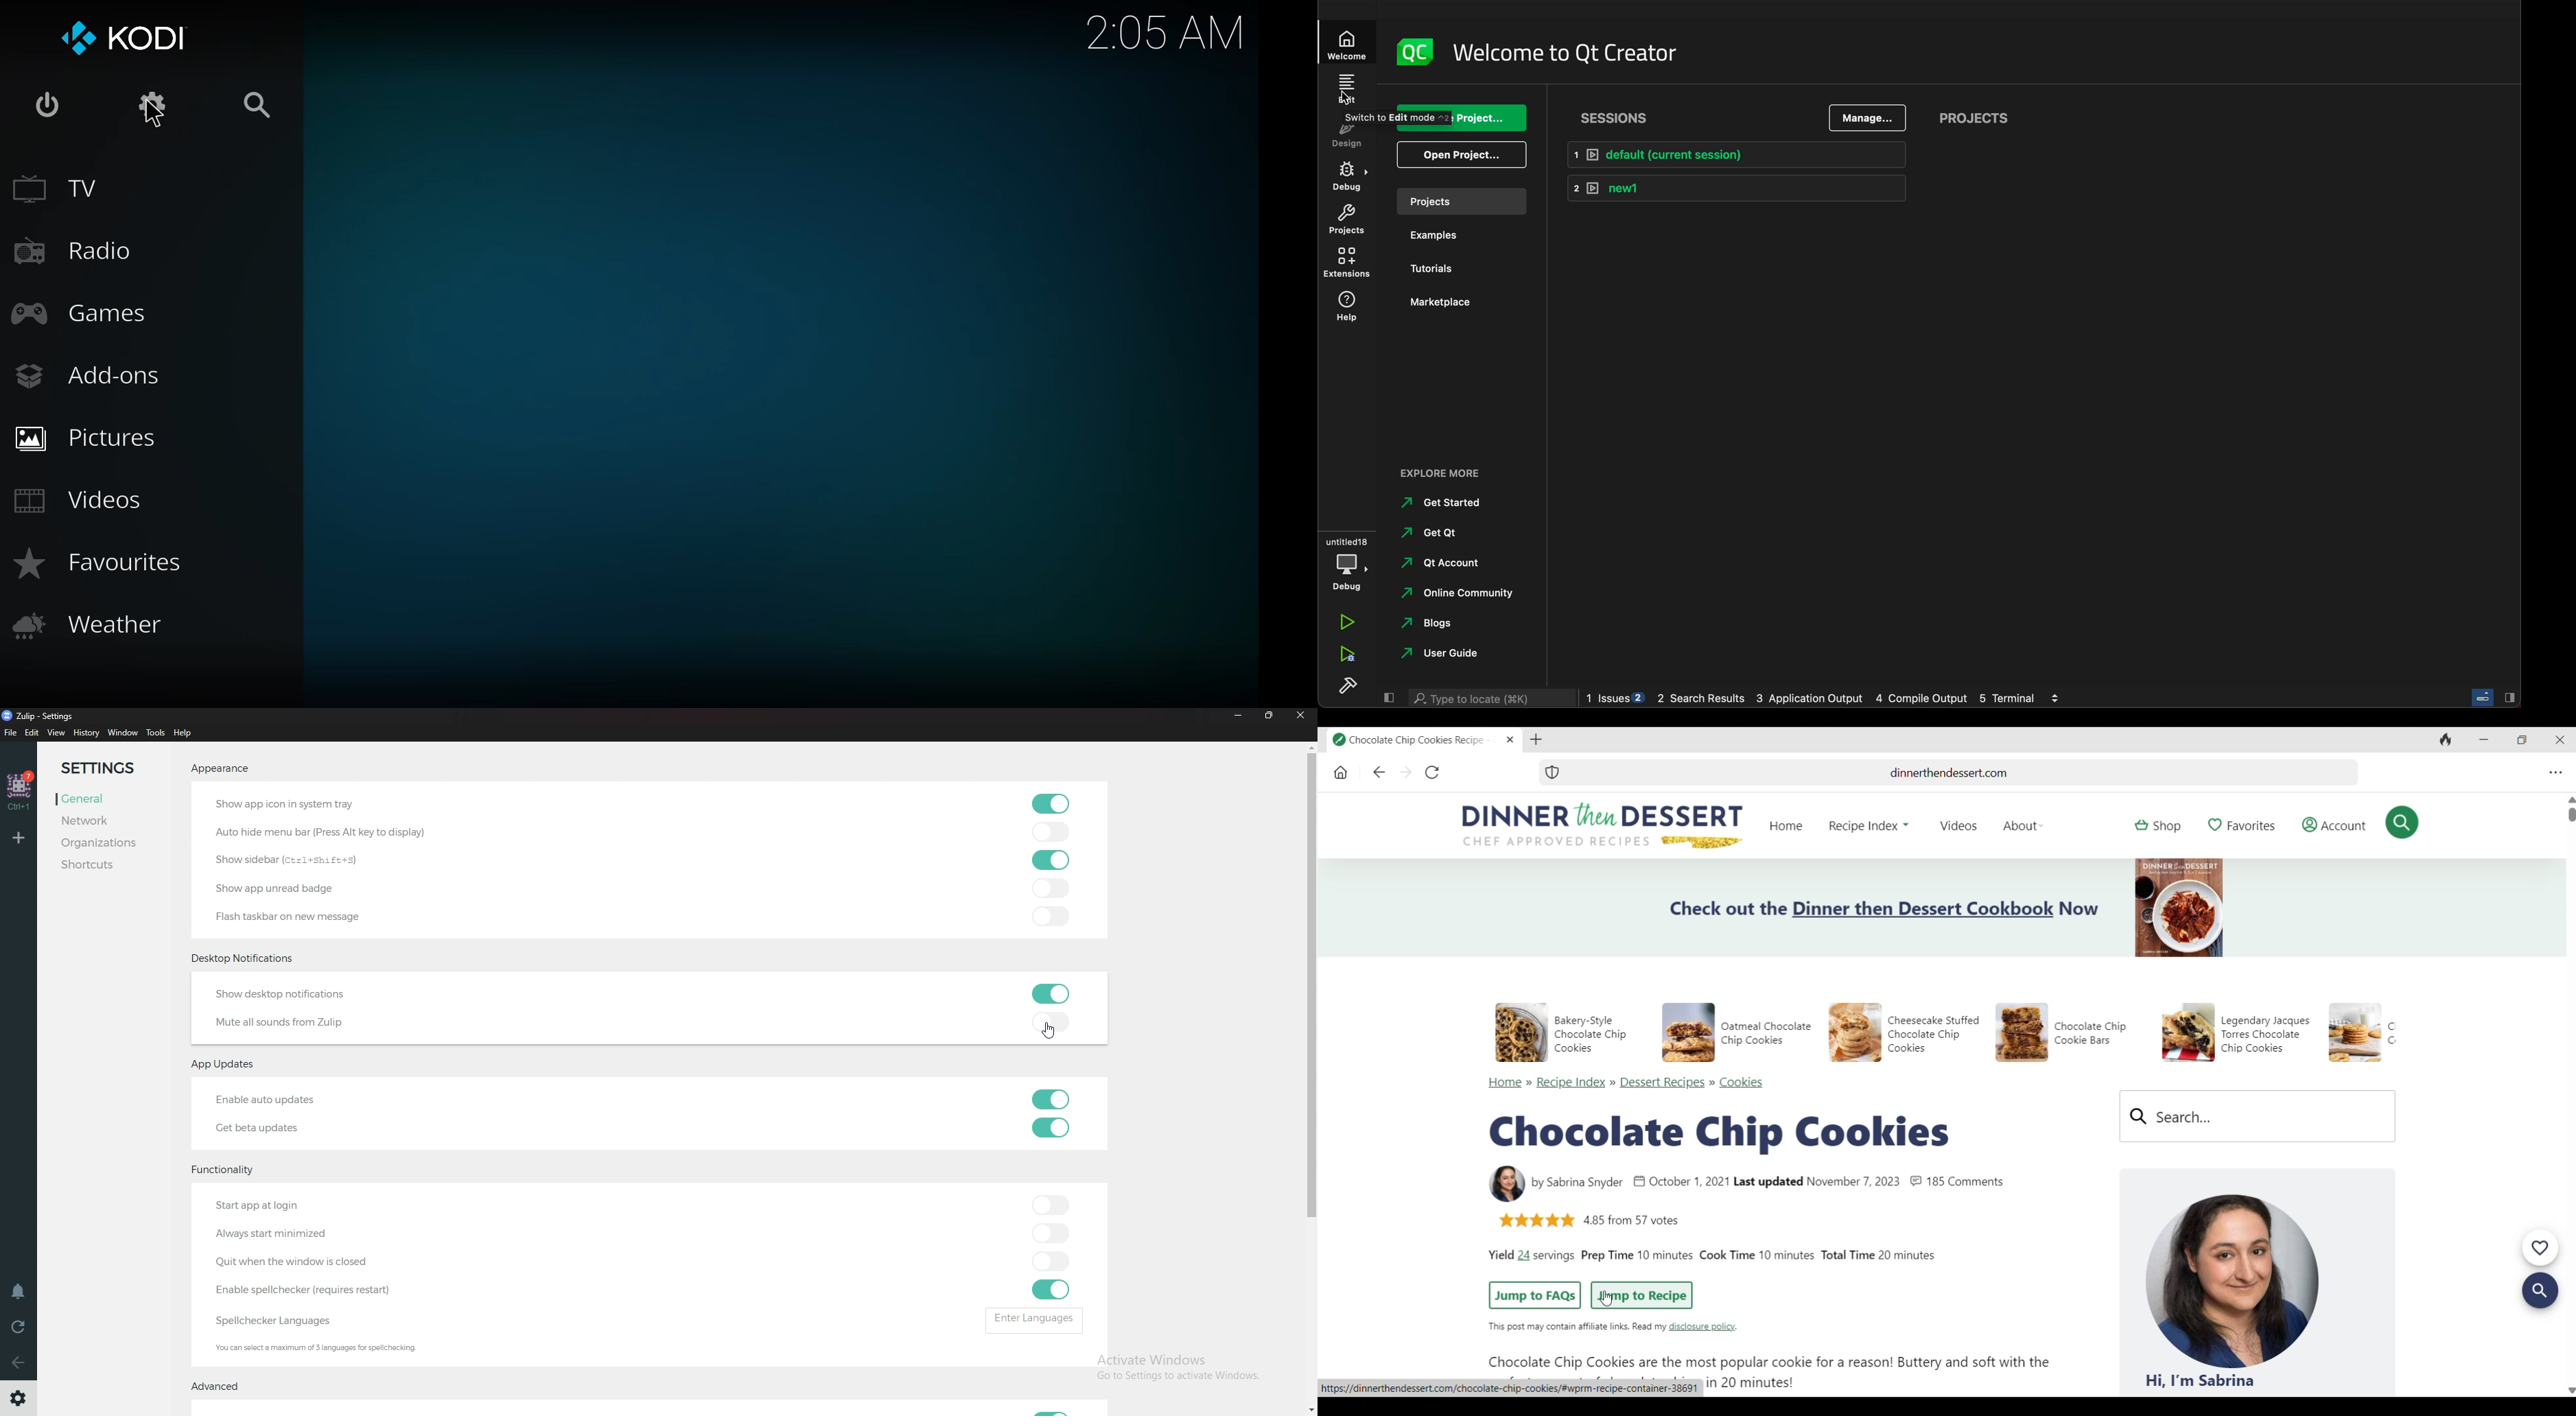  Describe the element at coordinates (34, 732) in the screenshot. I see `edit` at that location.